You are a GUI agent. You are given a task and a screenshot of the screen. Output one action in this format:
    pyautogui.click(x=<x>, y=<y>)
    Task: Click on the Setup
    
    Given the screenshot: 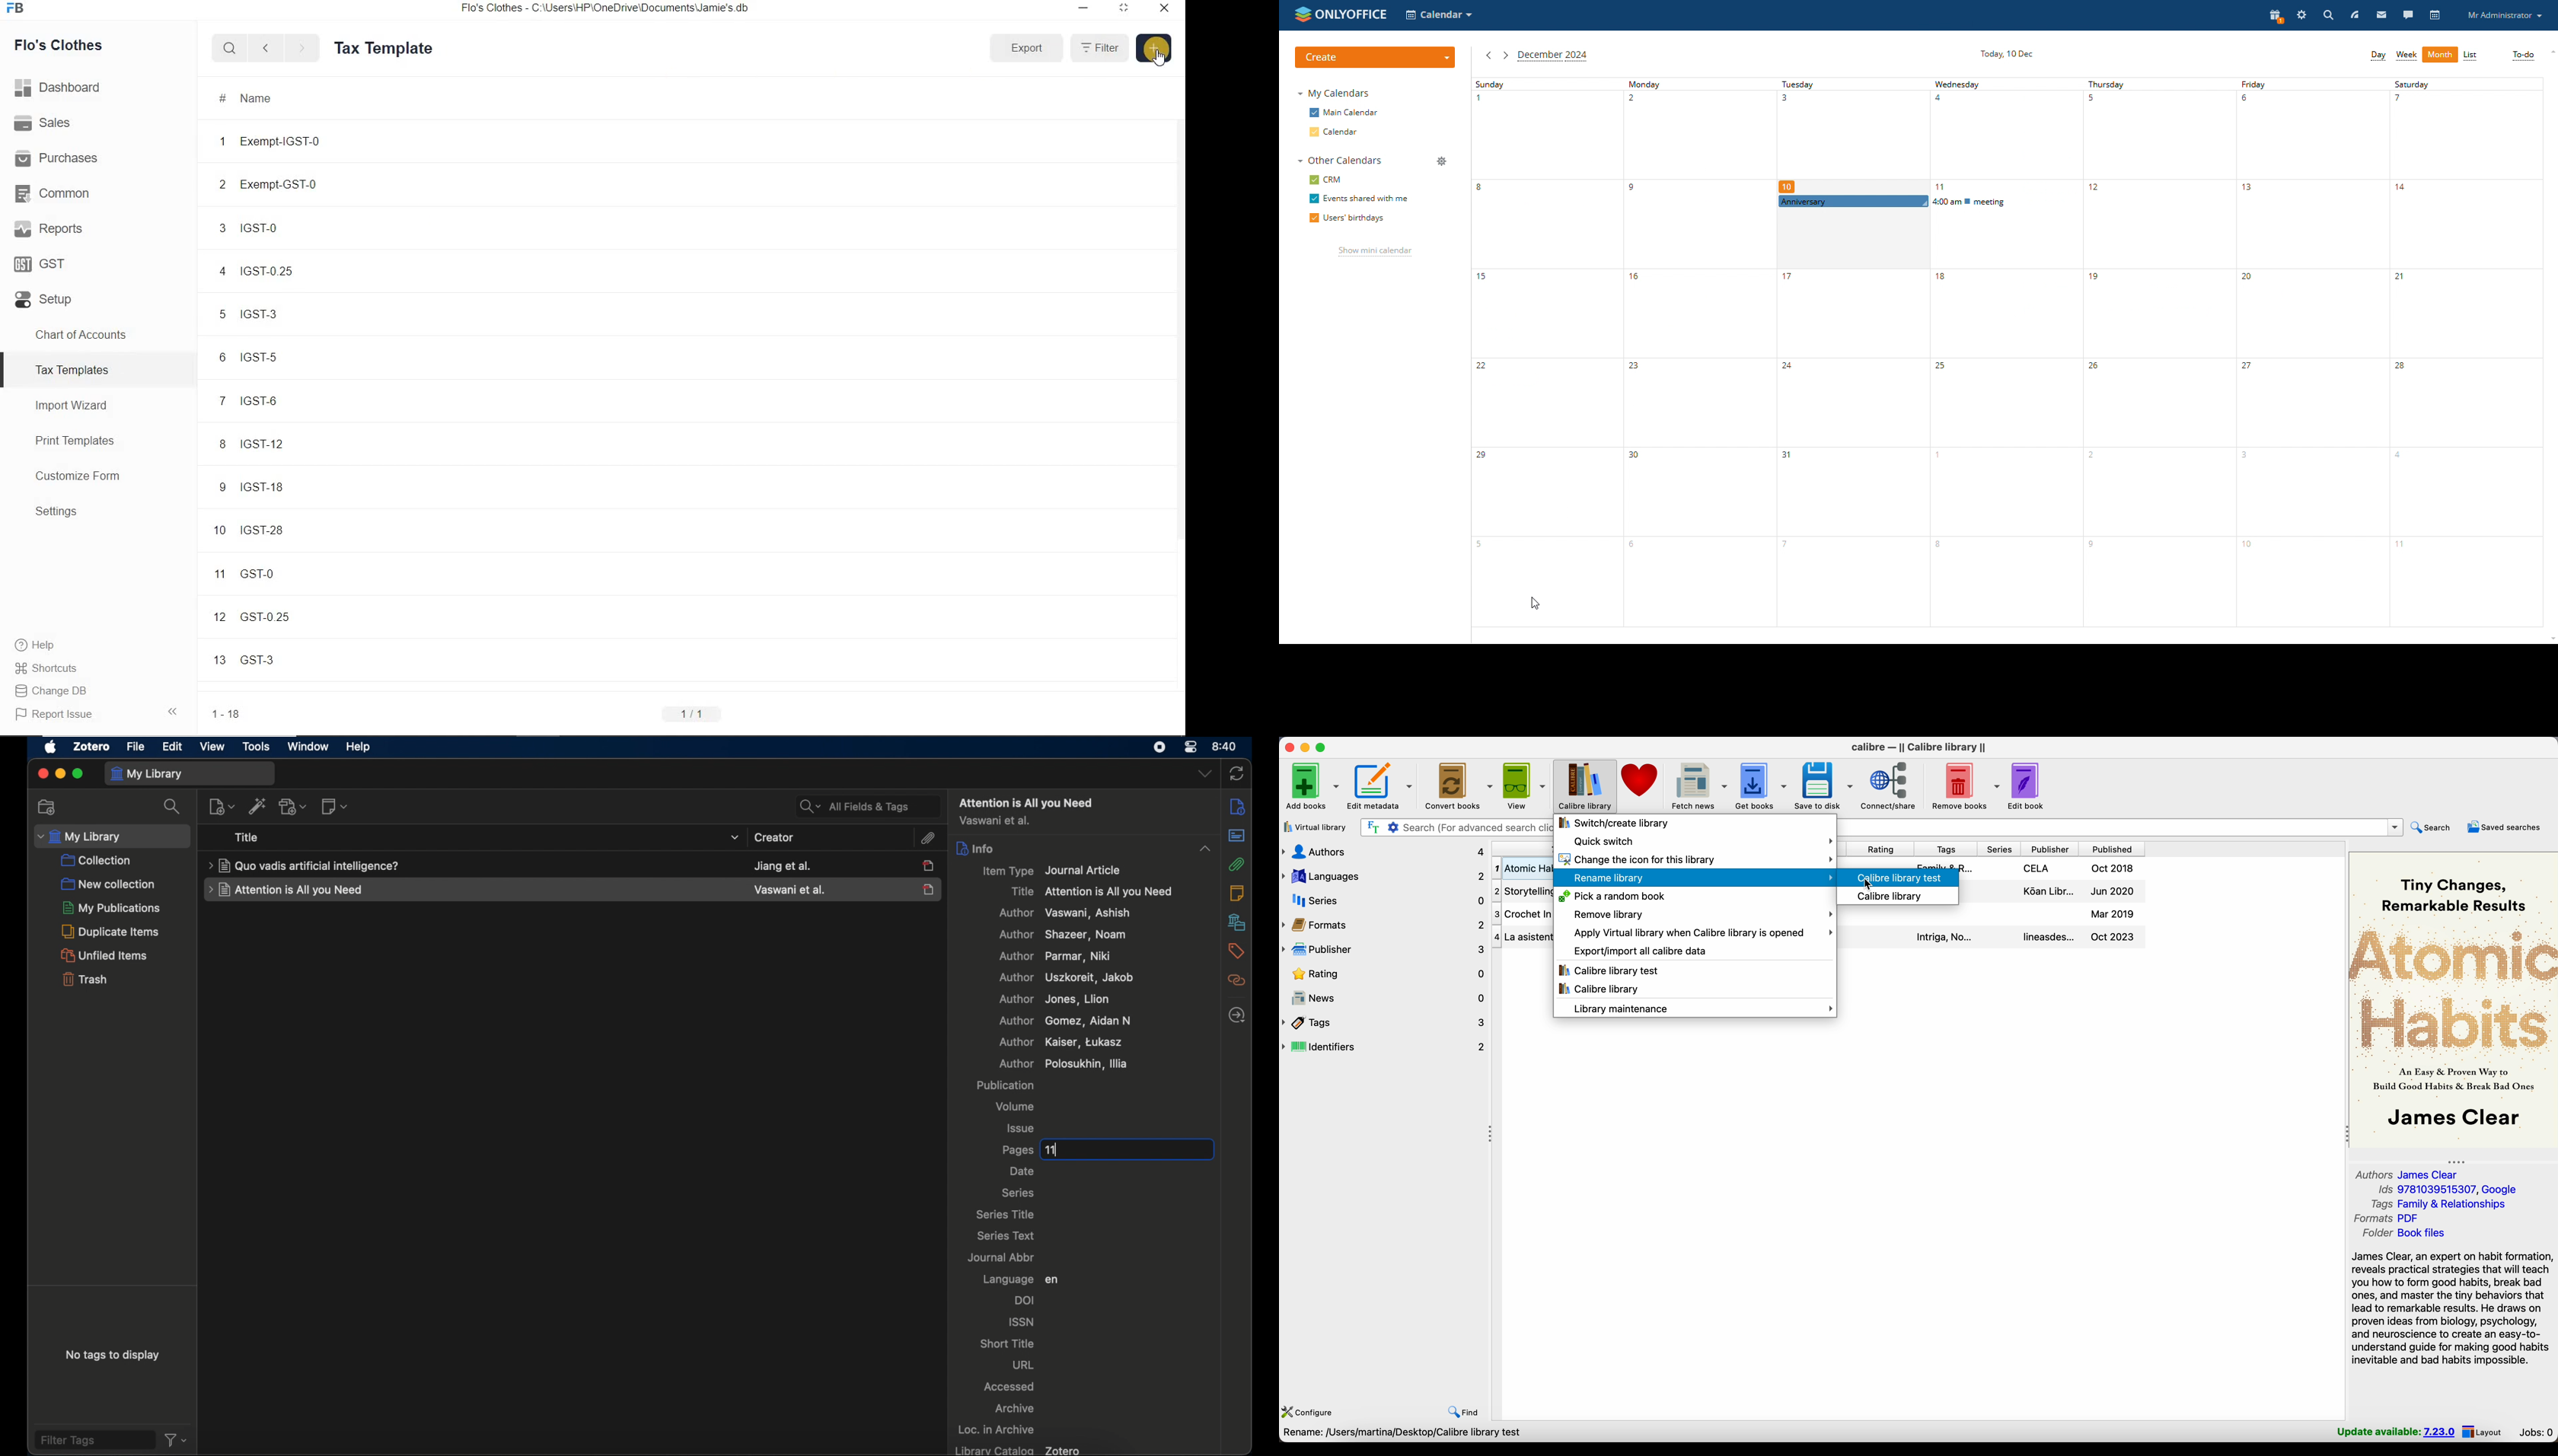 What is the action you would take?
    pyautogui.click(x=98, y=296)
    